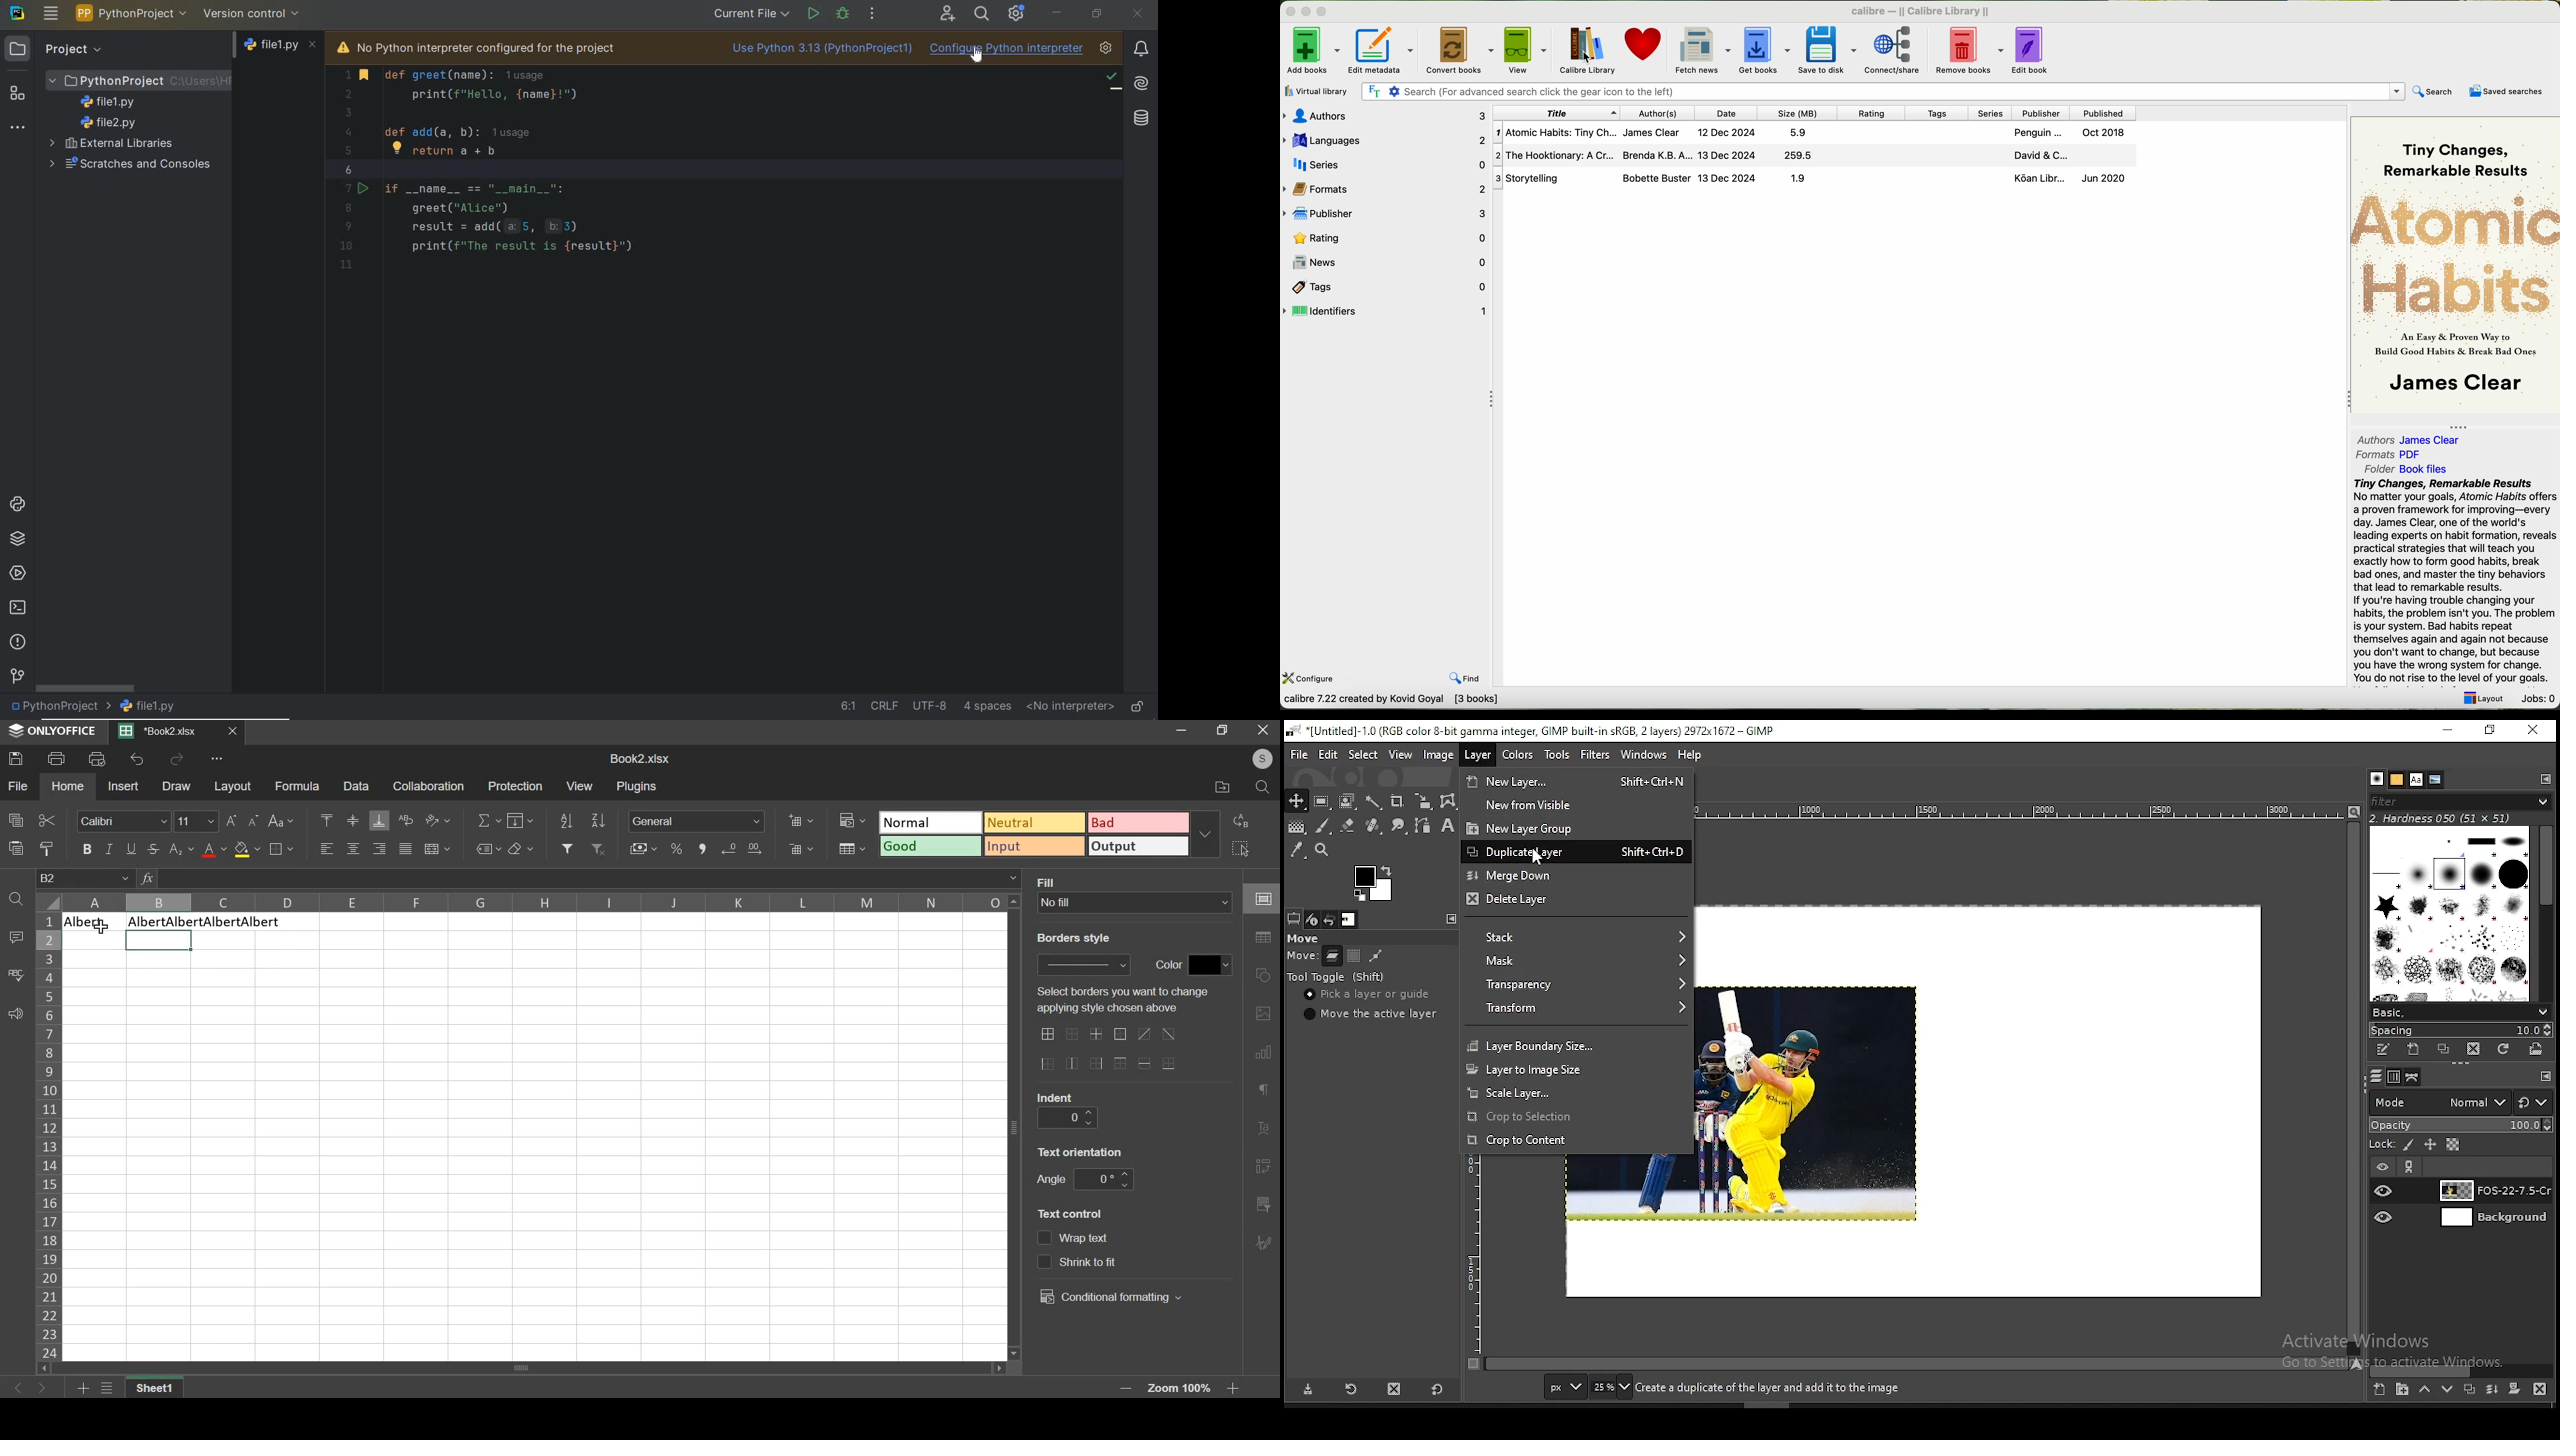 The height and width of the screenshot is (1456, 2576). Describe the element at coordinates (639, 758) in the screenshot. I see `spreadsheet` at that location.